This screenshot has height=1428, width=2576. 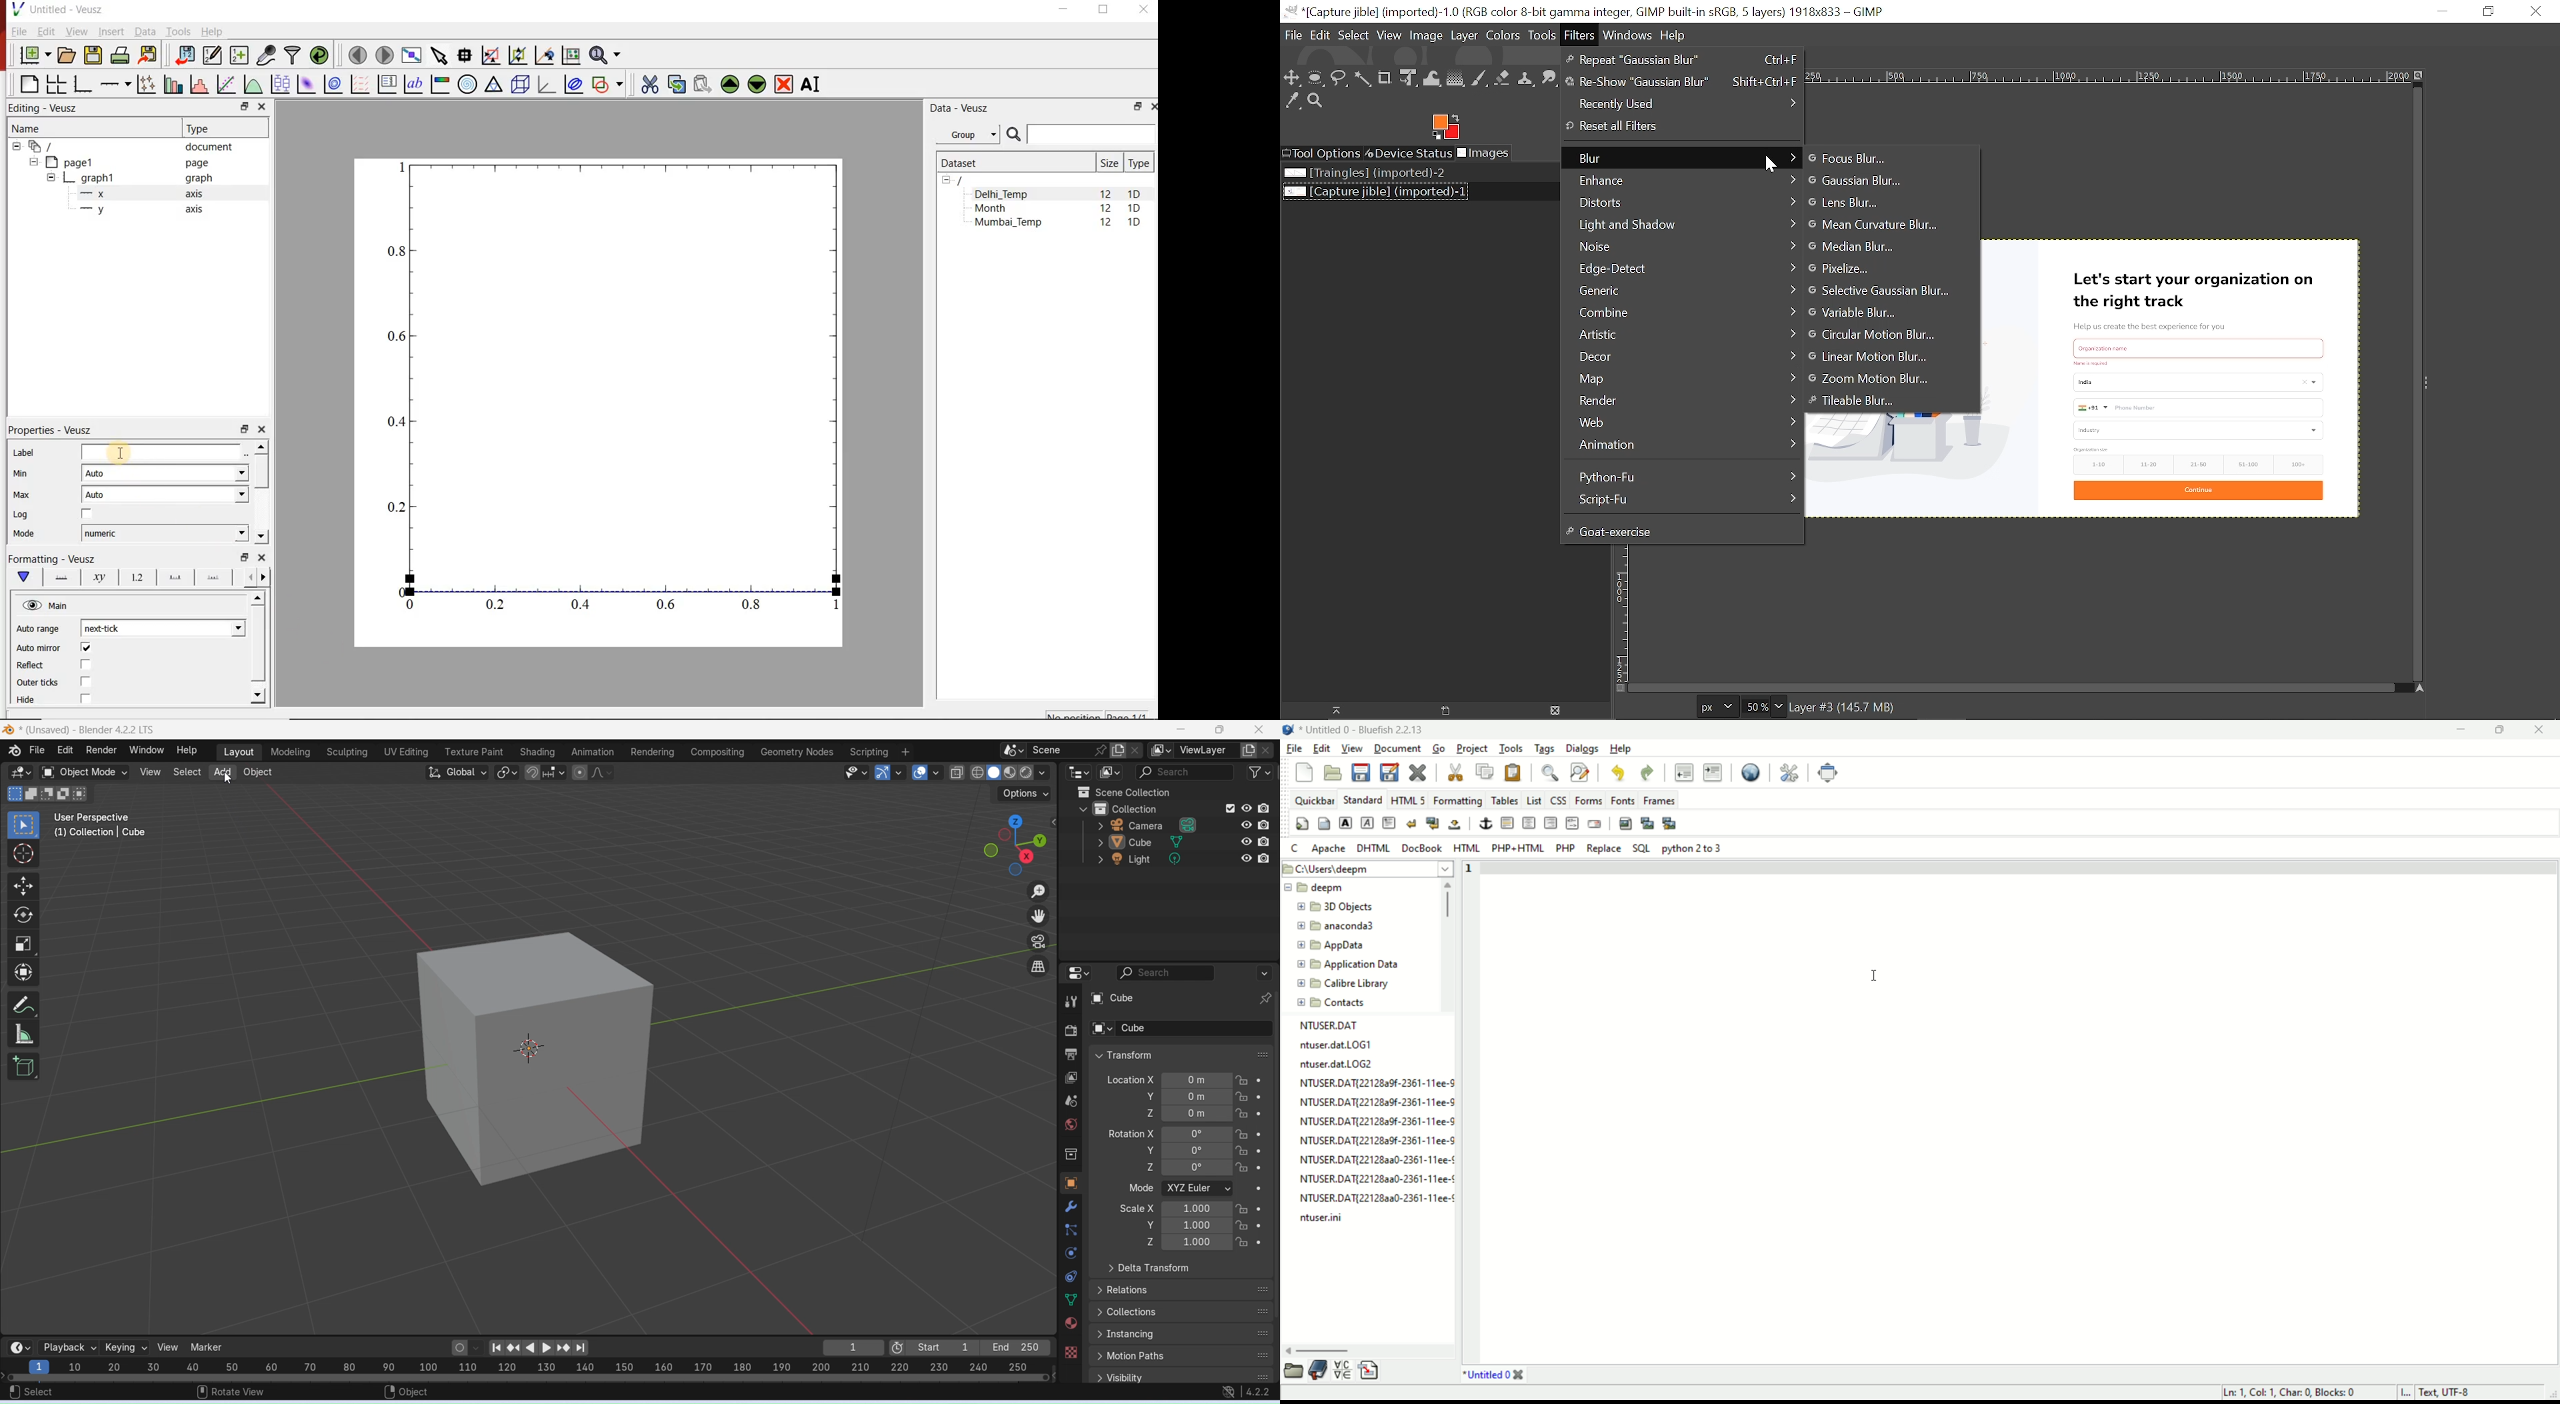 What do you see at coordinates (19, 474) in the screenshot?
I see `Min` at bounding box center [19, 474].